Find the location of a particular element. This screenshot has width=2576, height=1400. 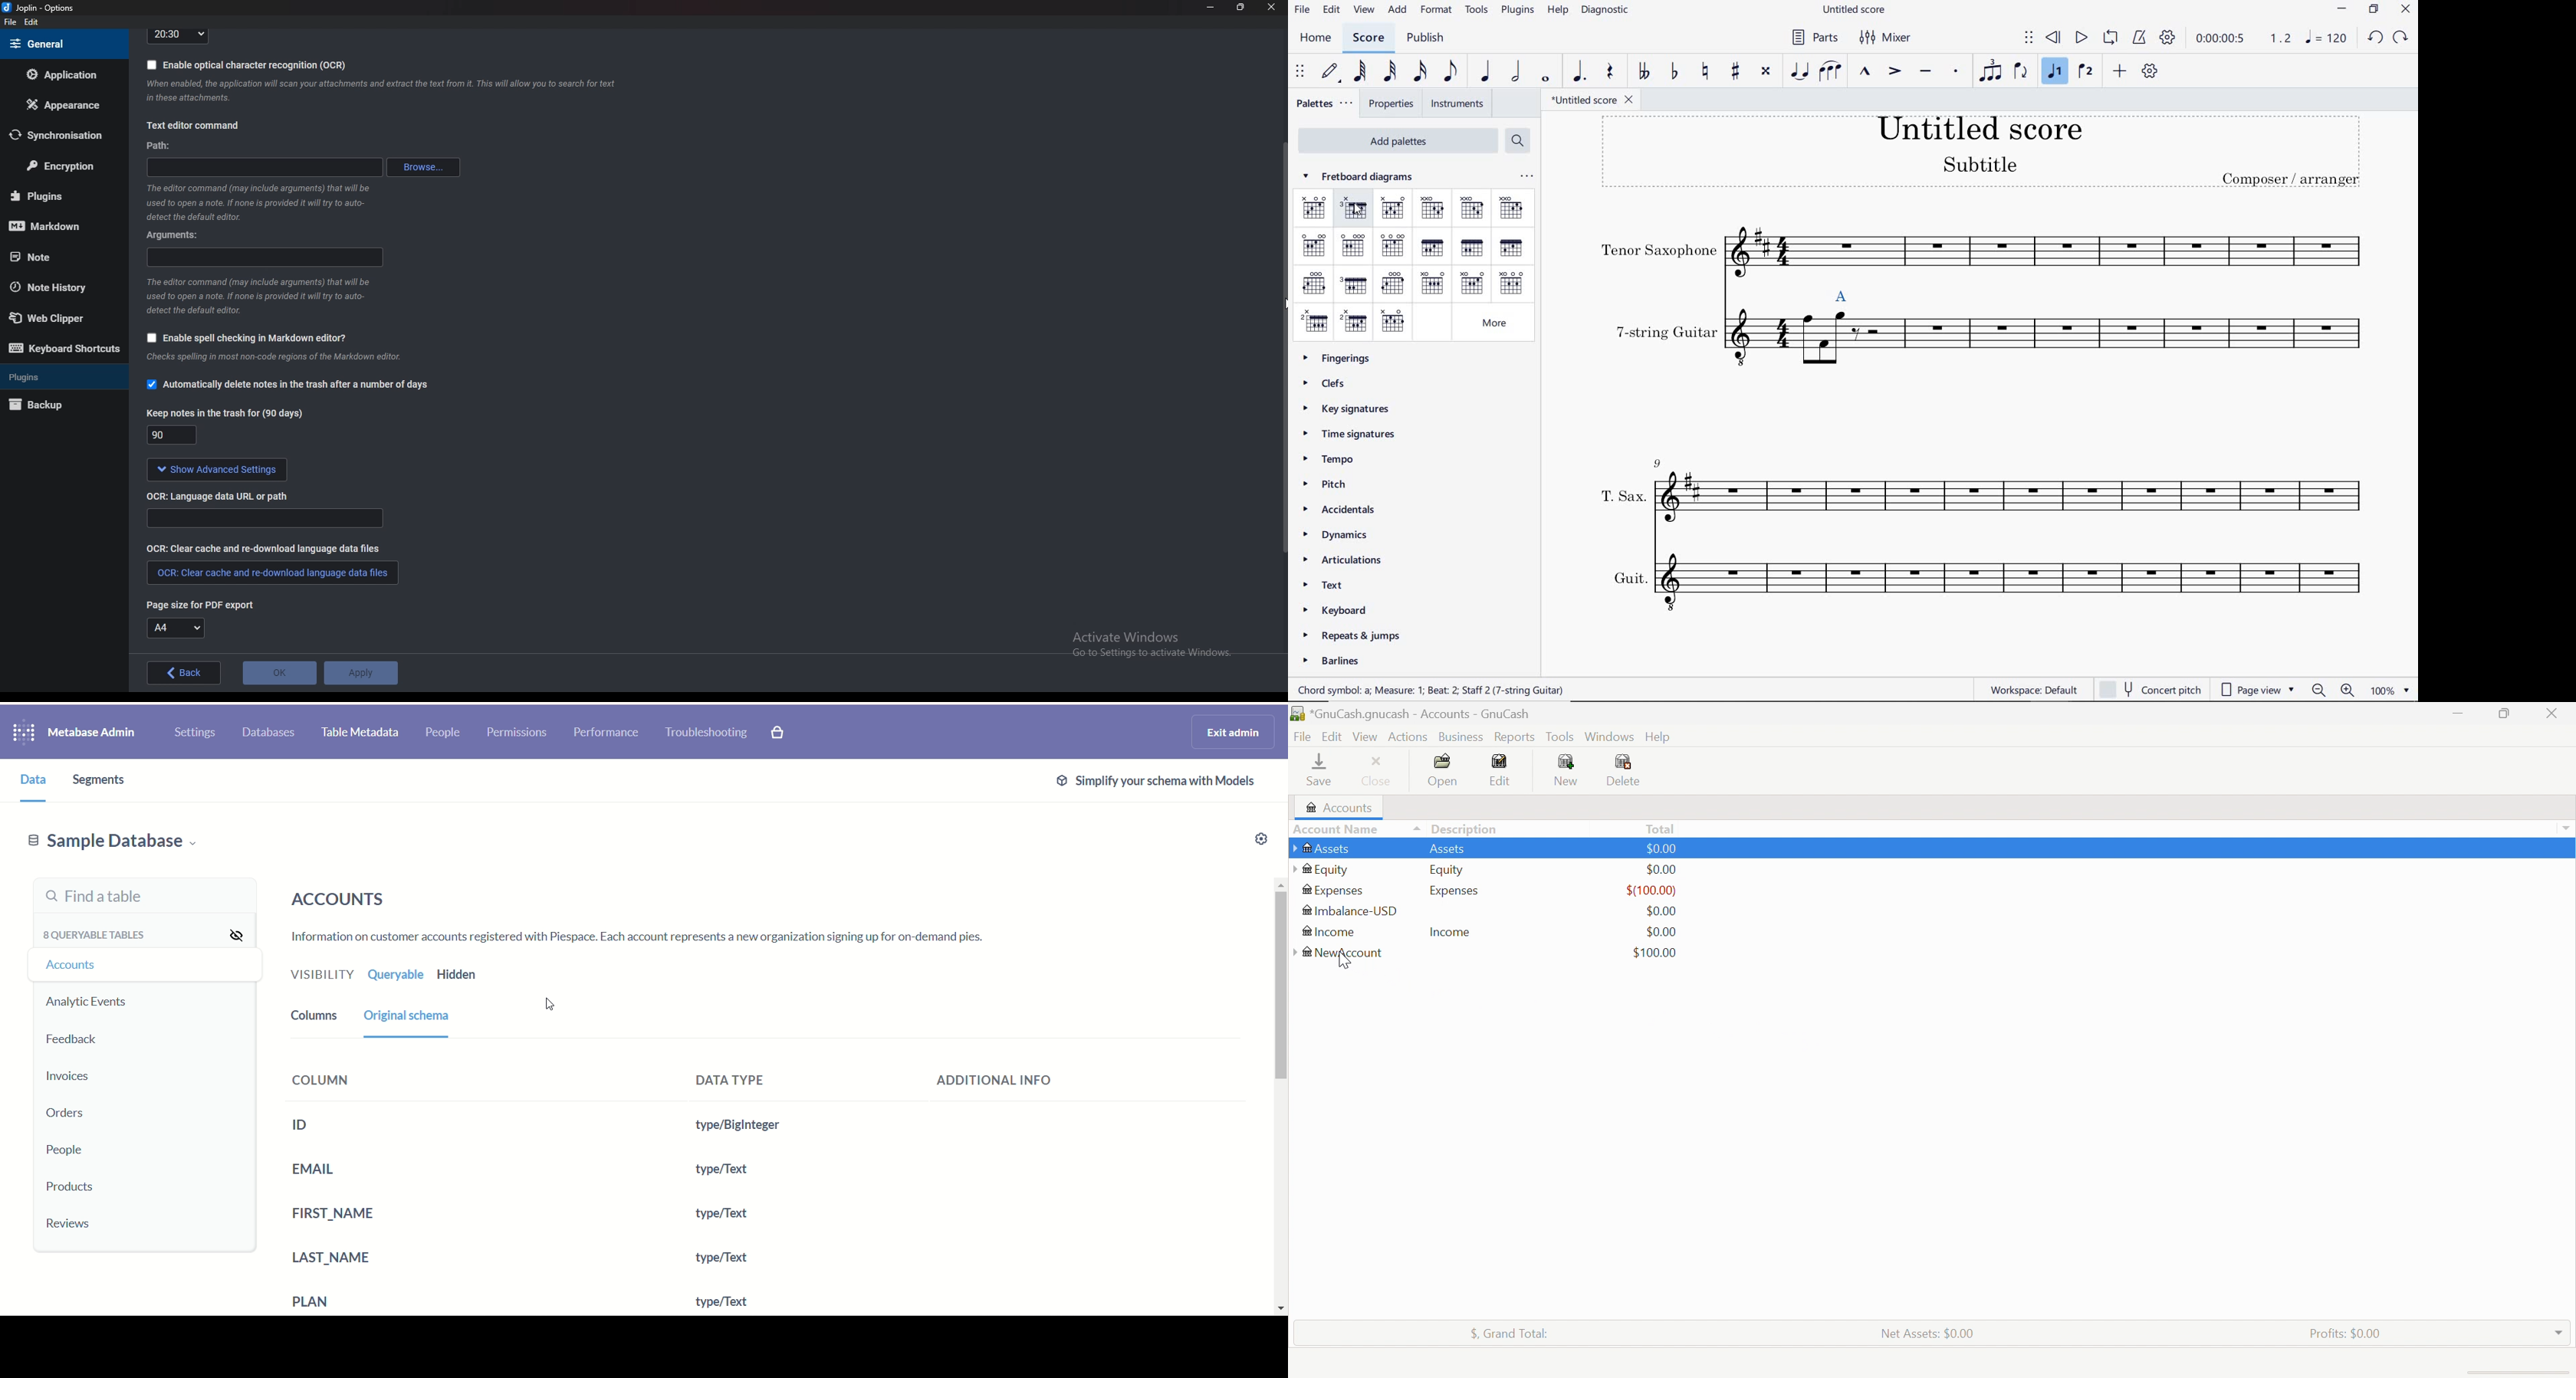

SELECT TO MOVE is located at coordinates (2029, 38).